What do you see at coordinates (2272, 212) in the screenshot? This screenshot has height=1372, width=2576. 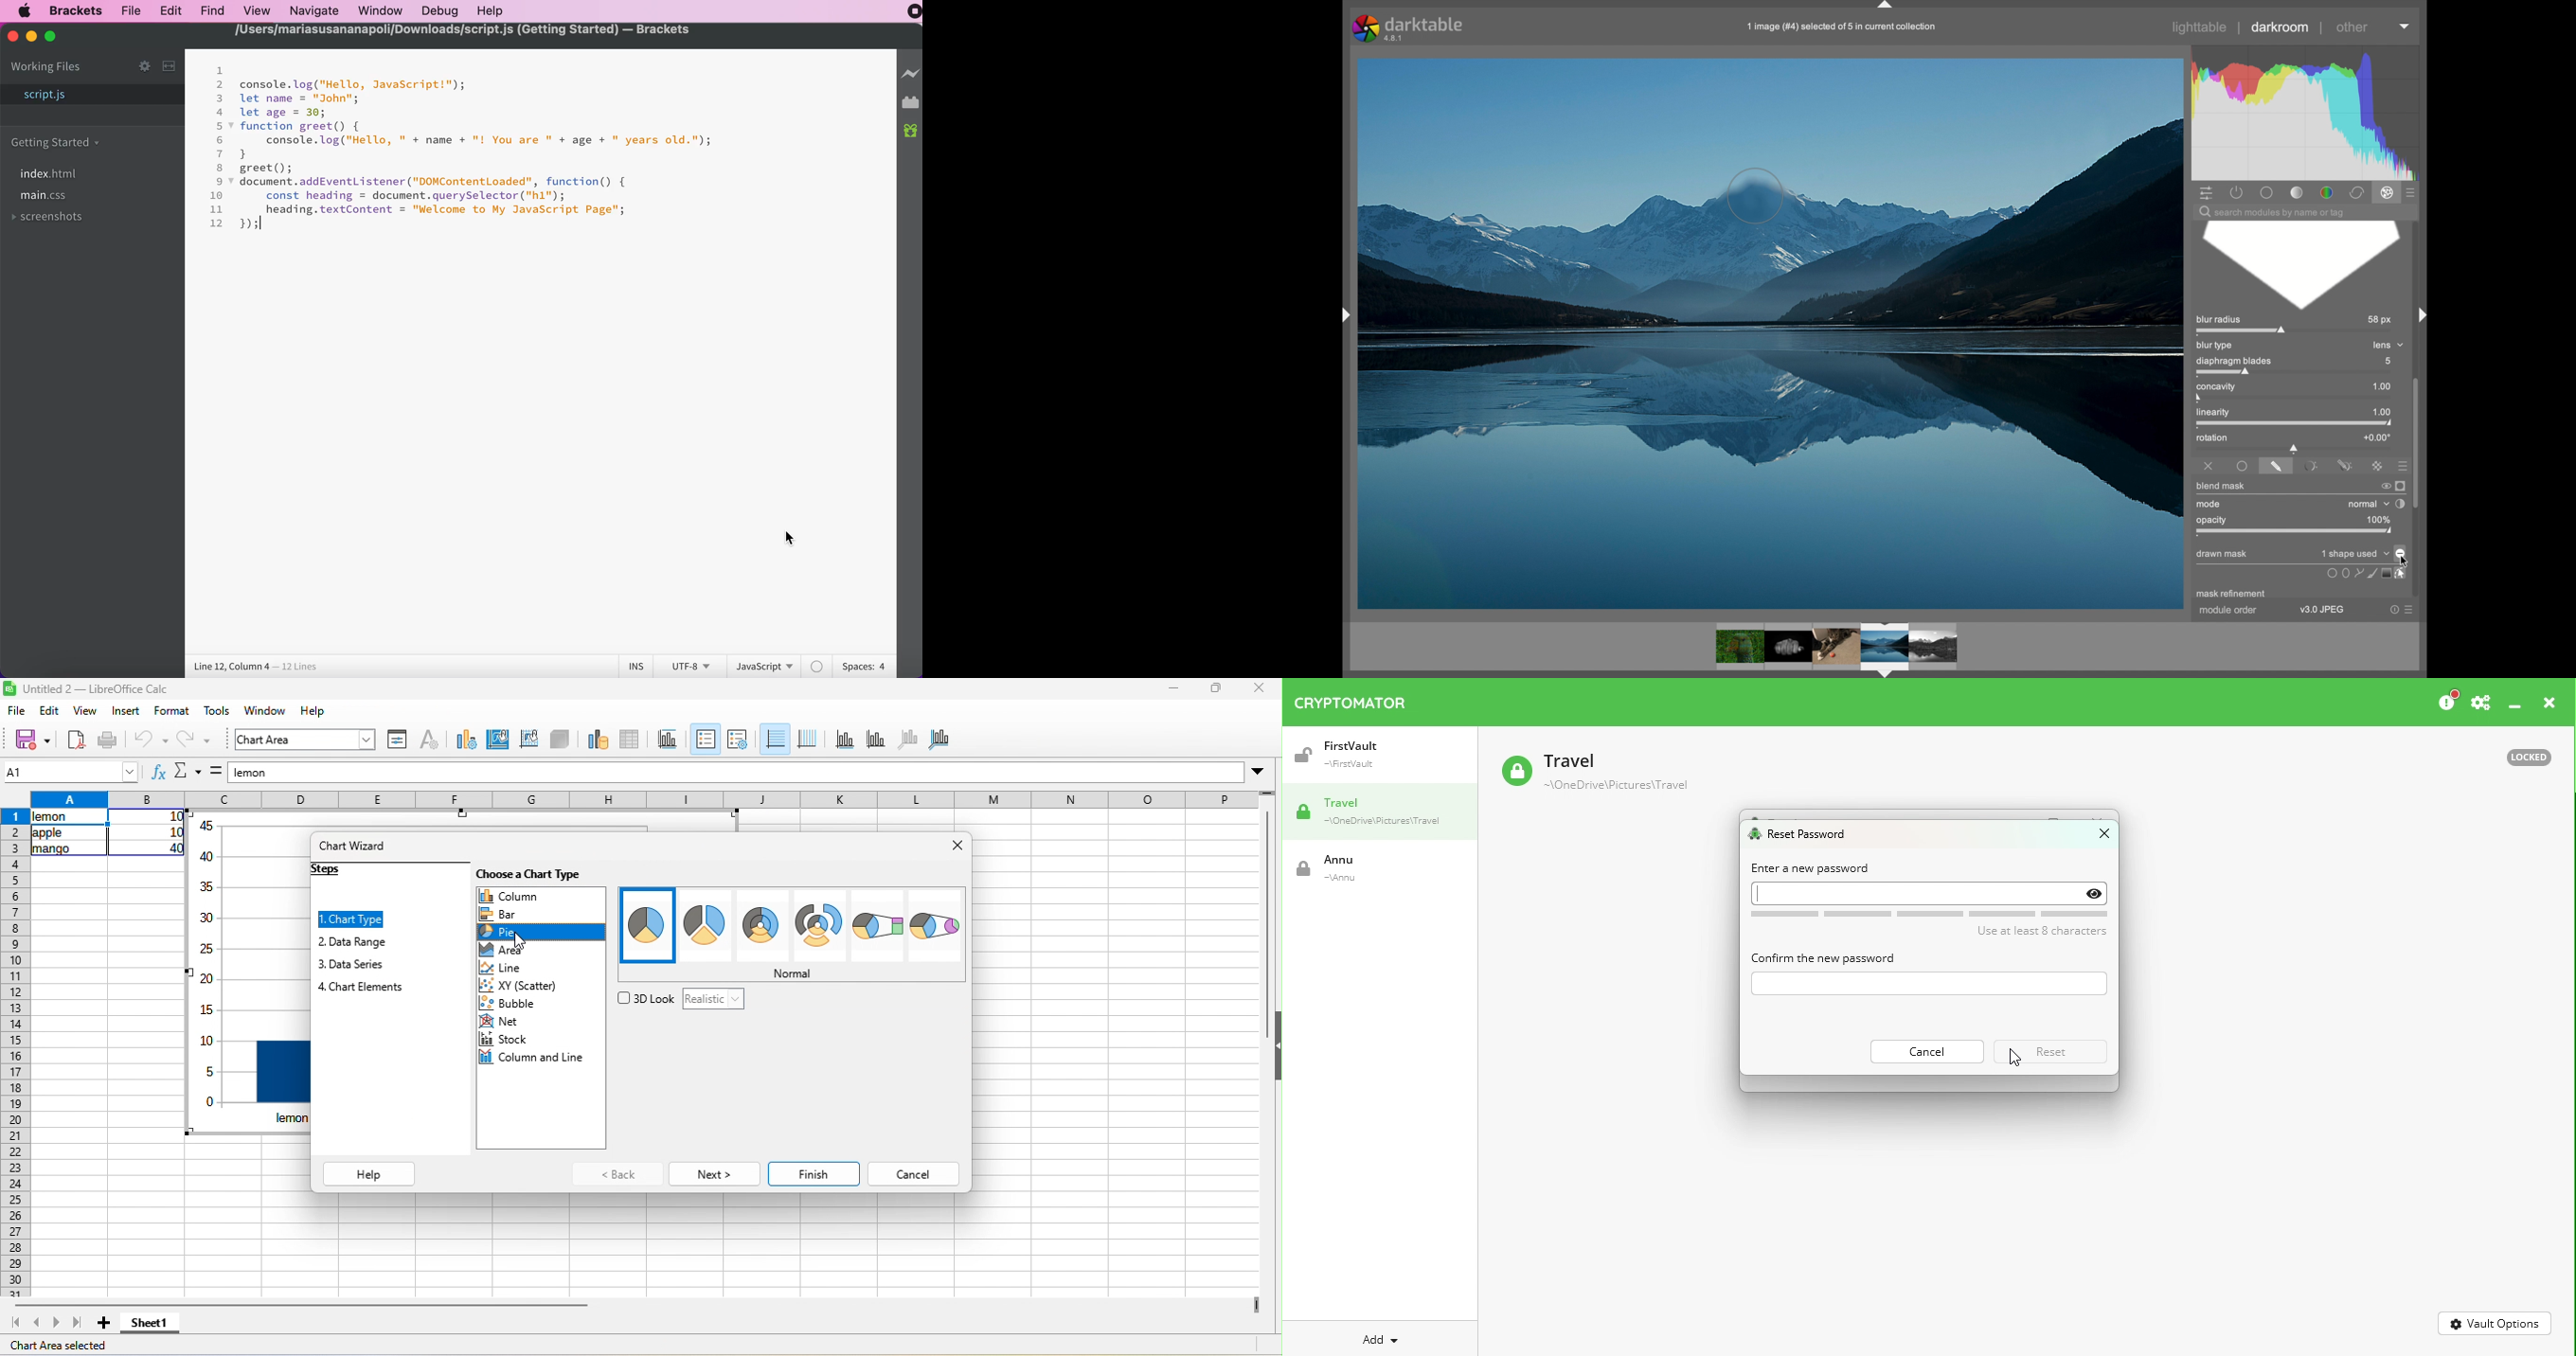 I see `search module by name or tag` at bounding box center [2272, 212].